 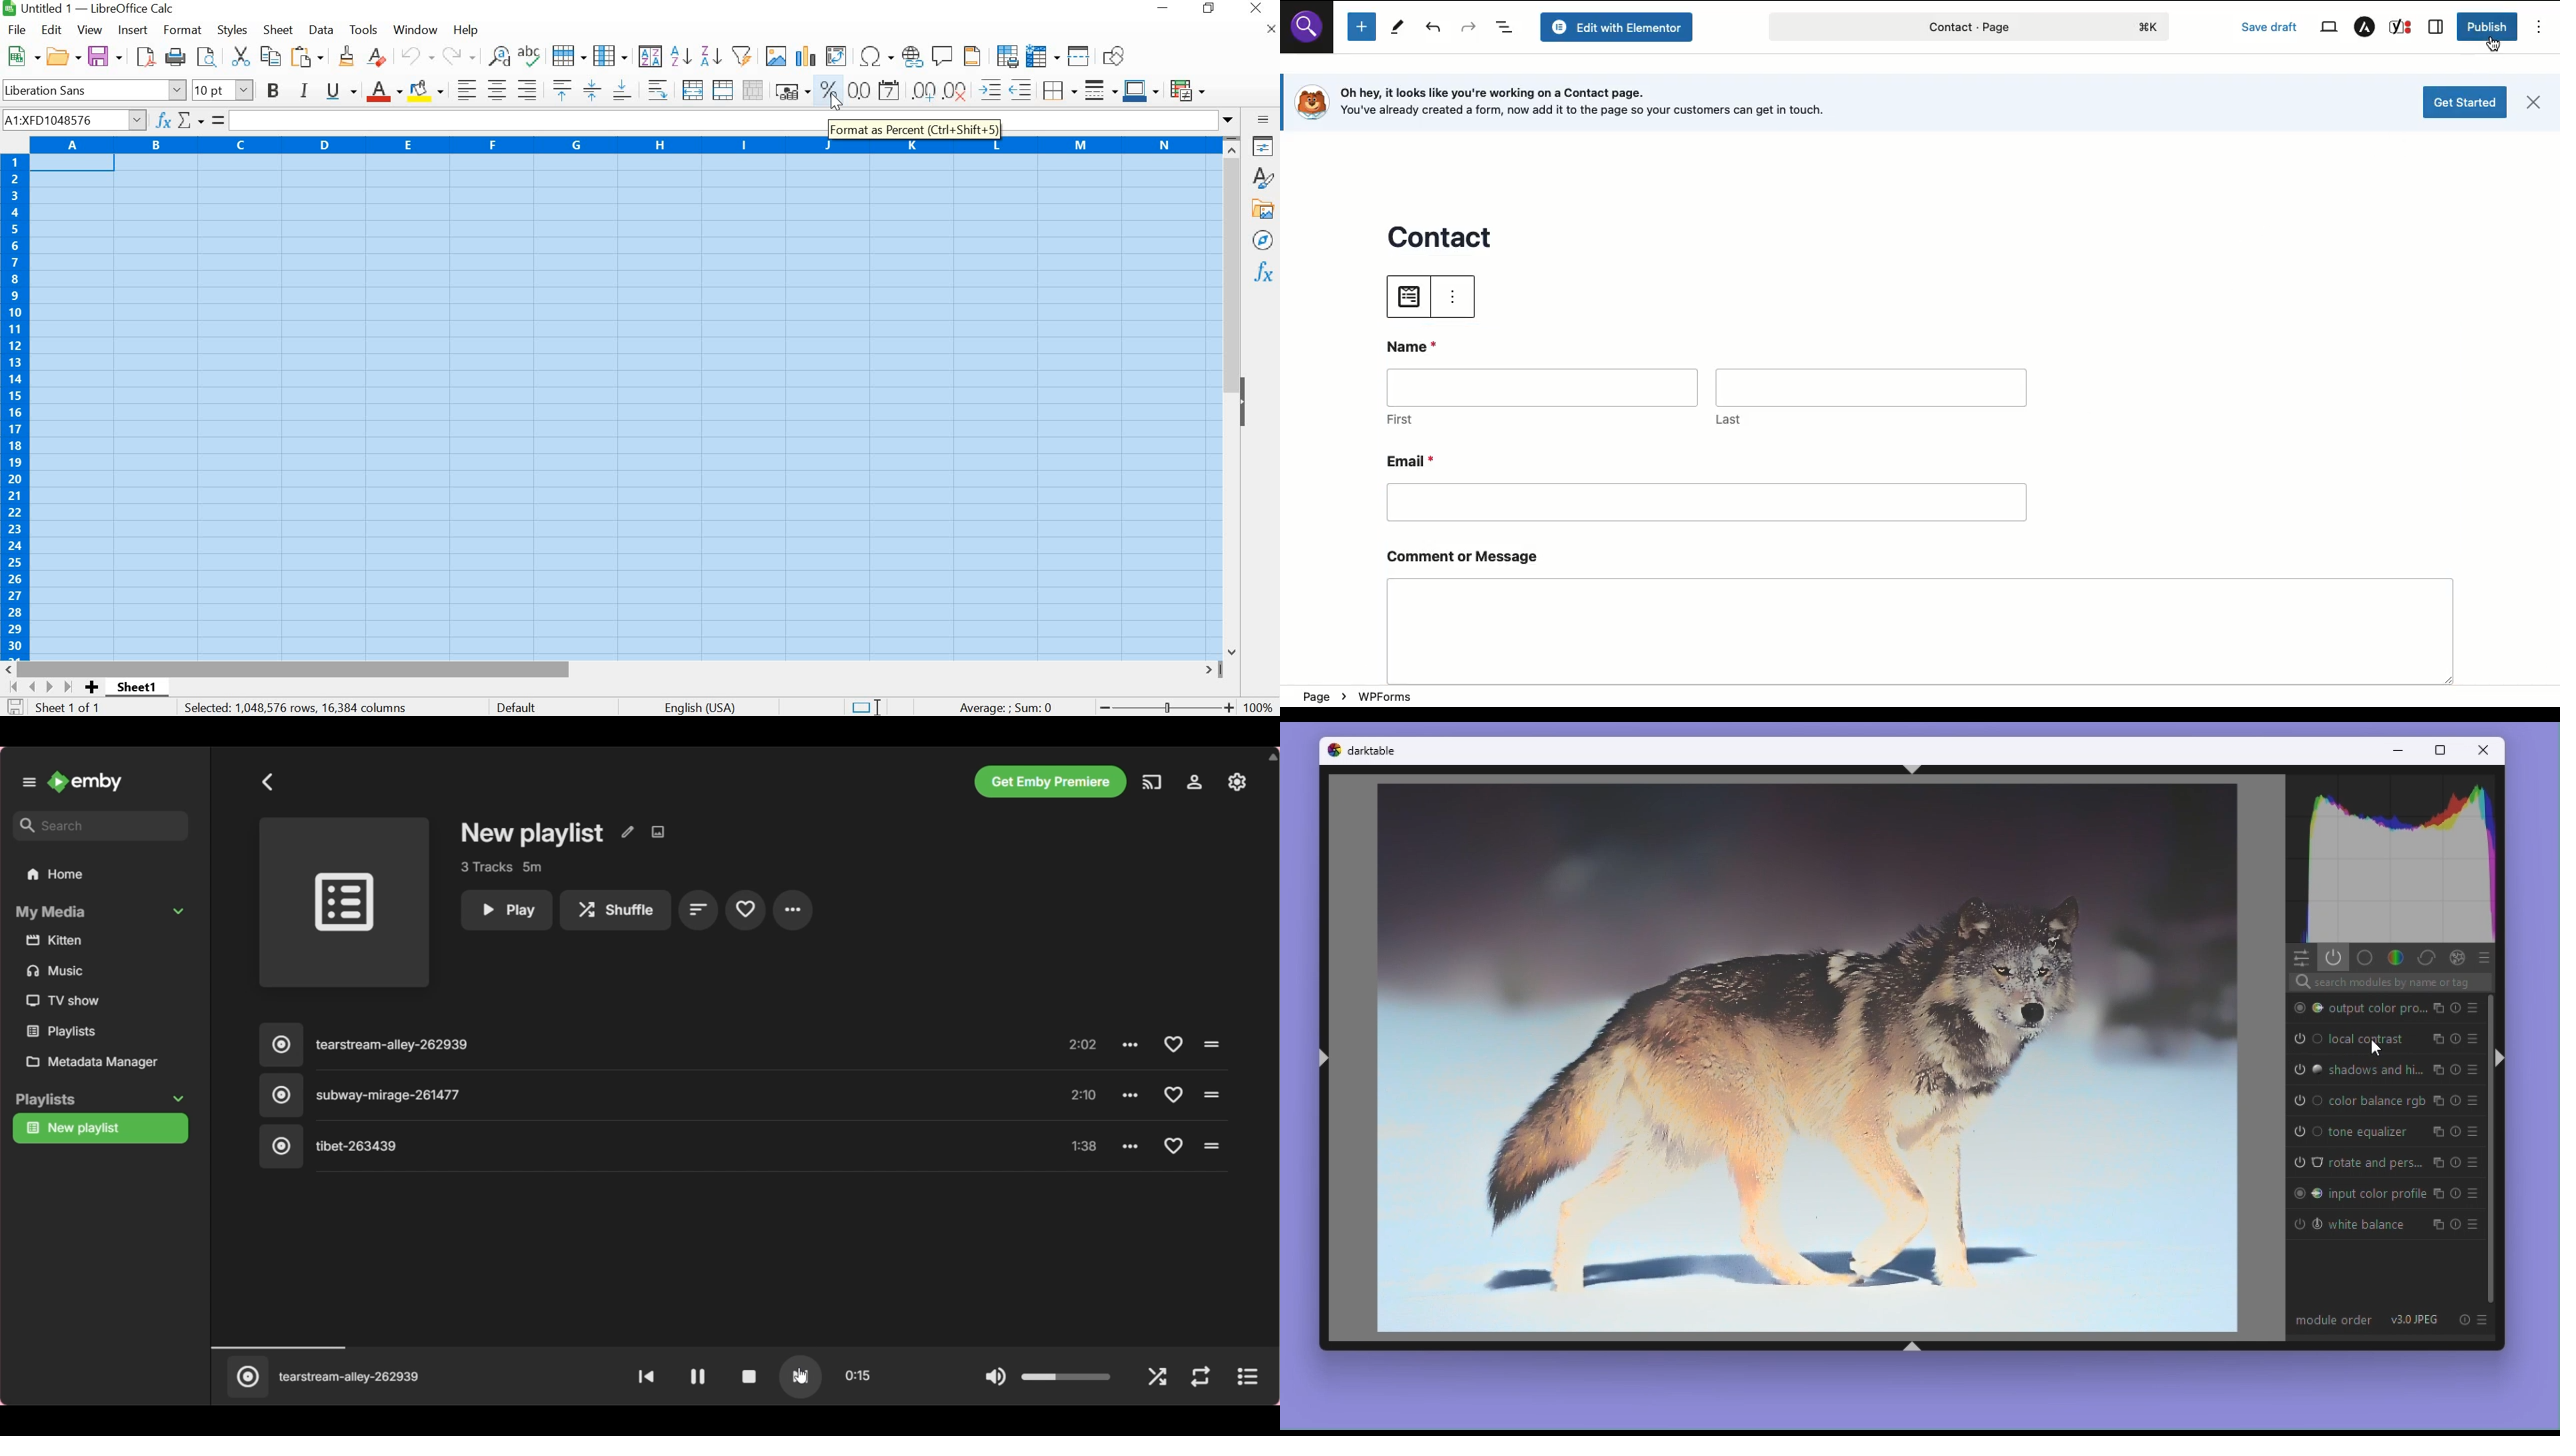 What do you see at coordinates (16, 31) in the screenshot?
I see `FILE` at bounding box center [16, 31].